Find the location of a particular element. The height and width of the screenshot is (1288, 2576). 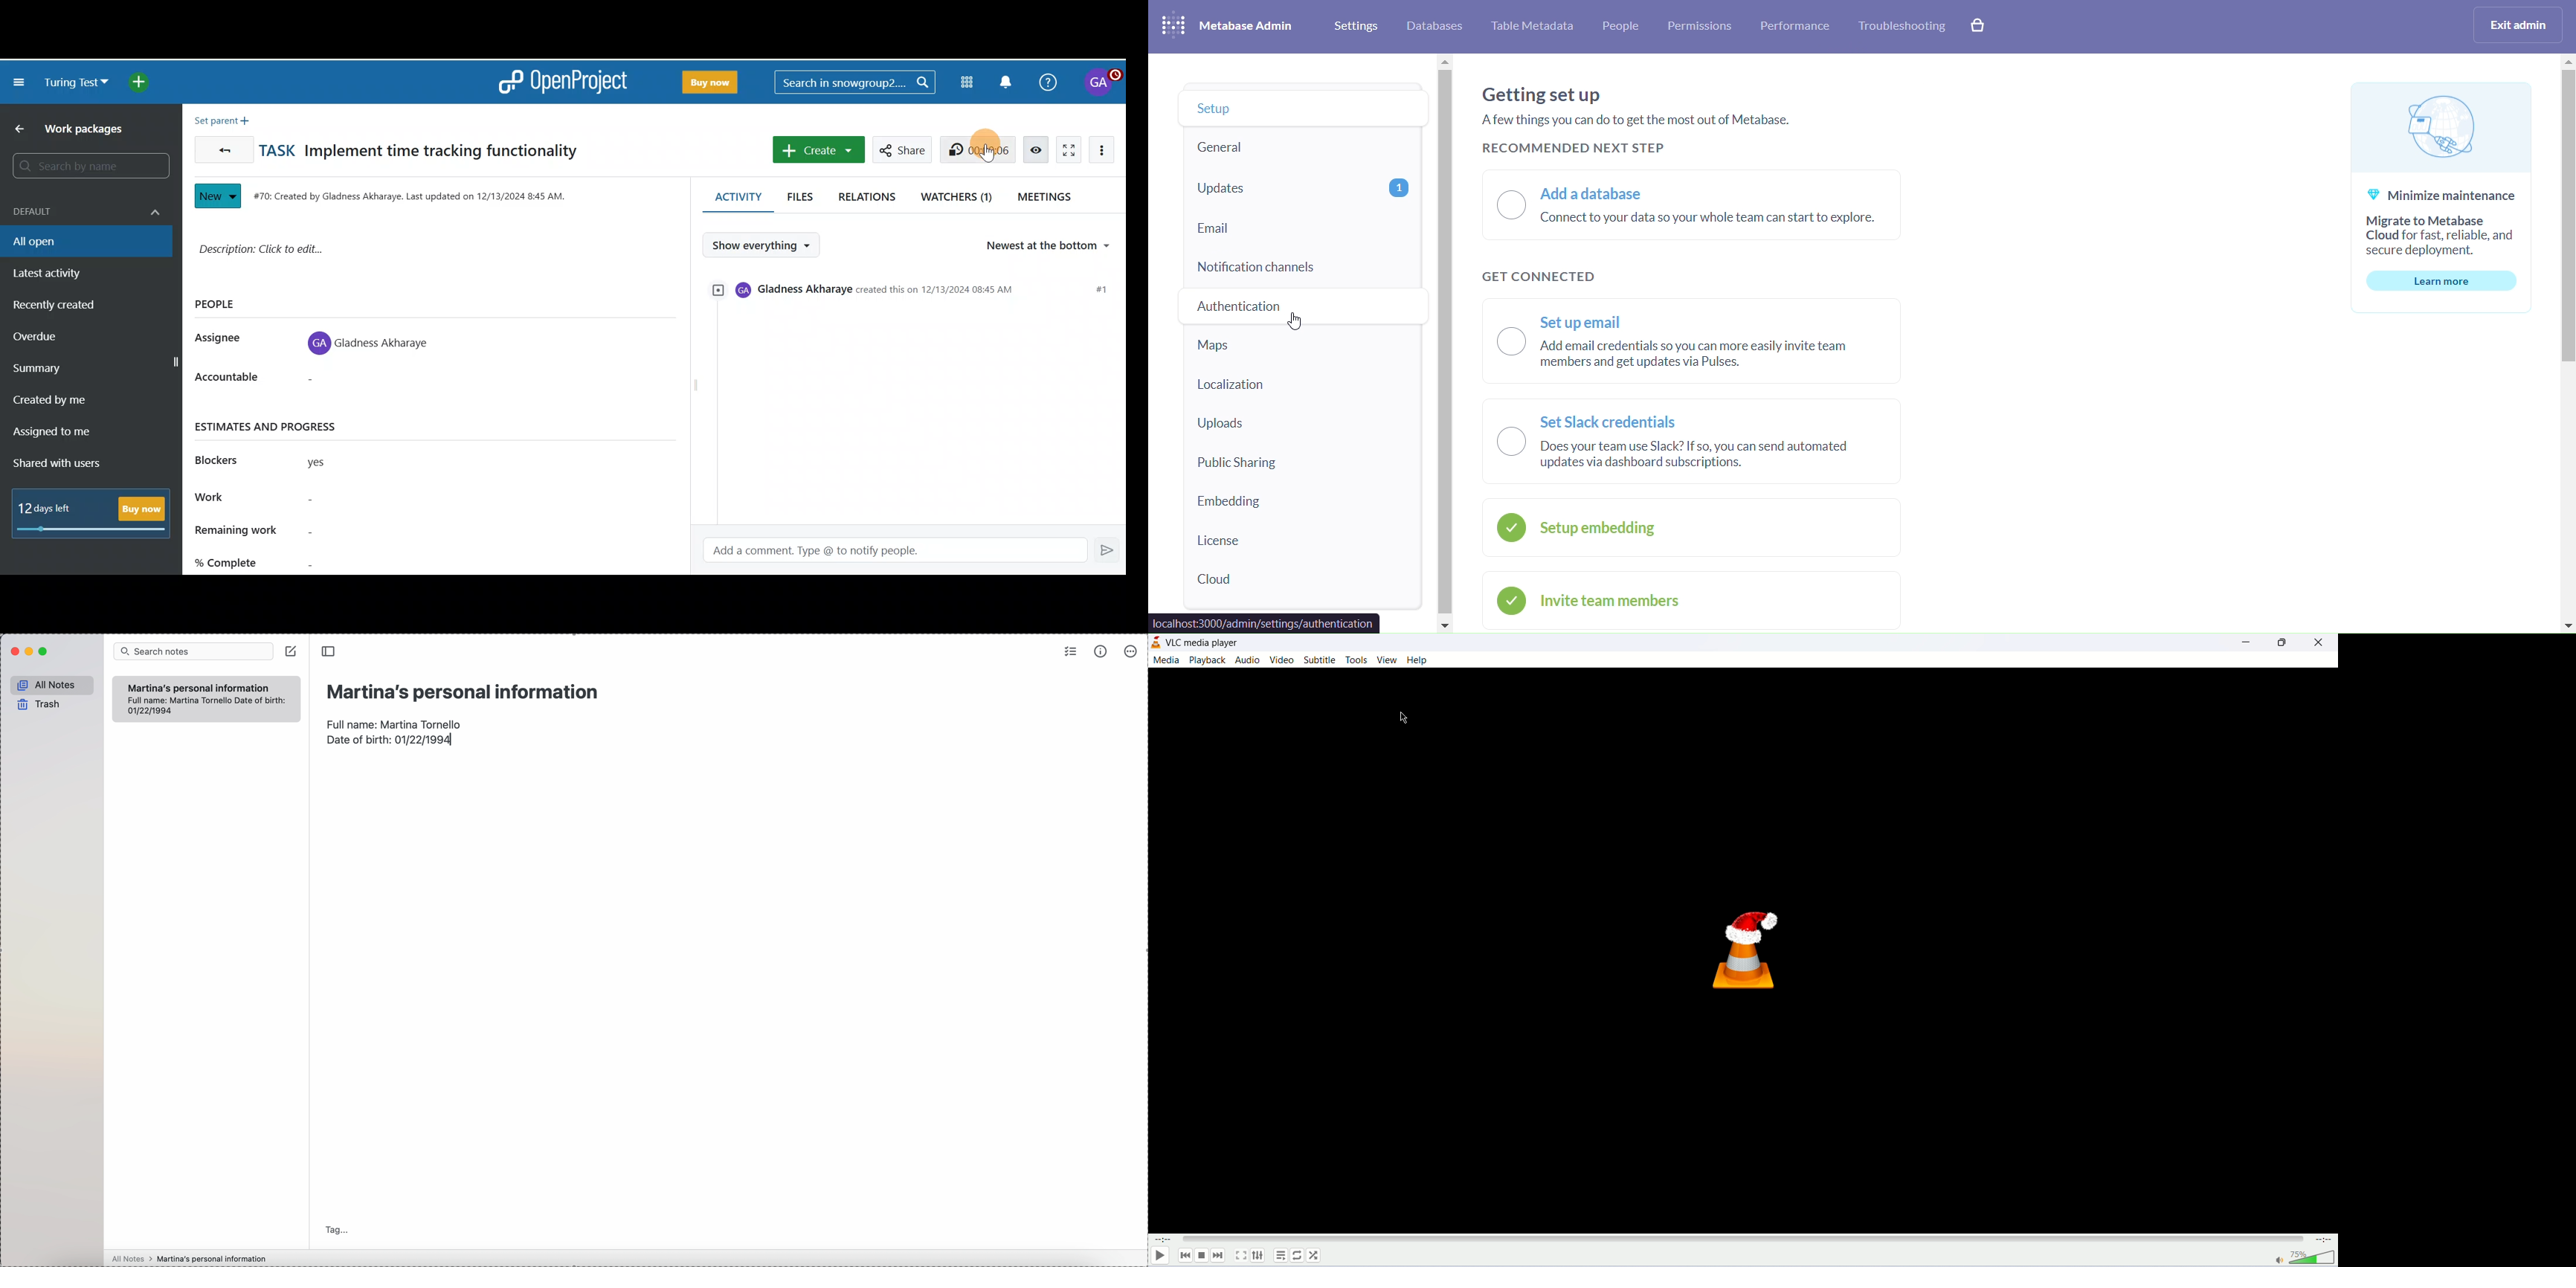

Account name is located at coordinates (1101, 83).